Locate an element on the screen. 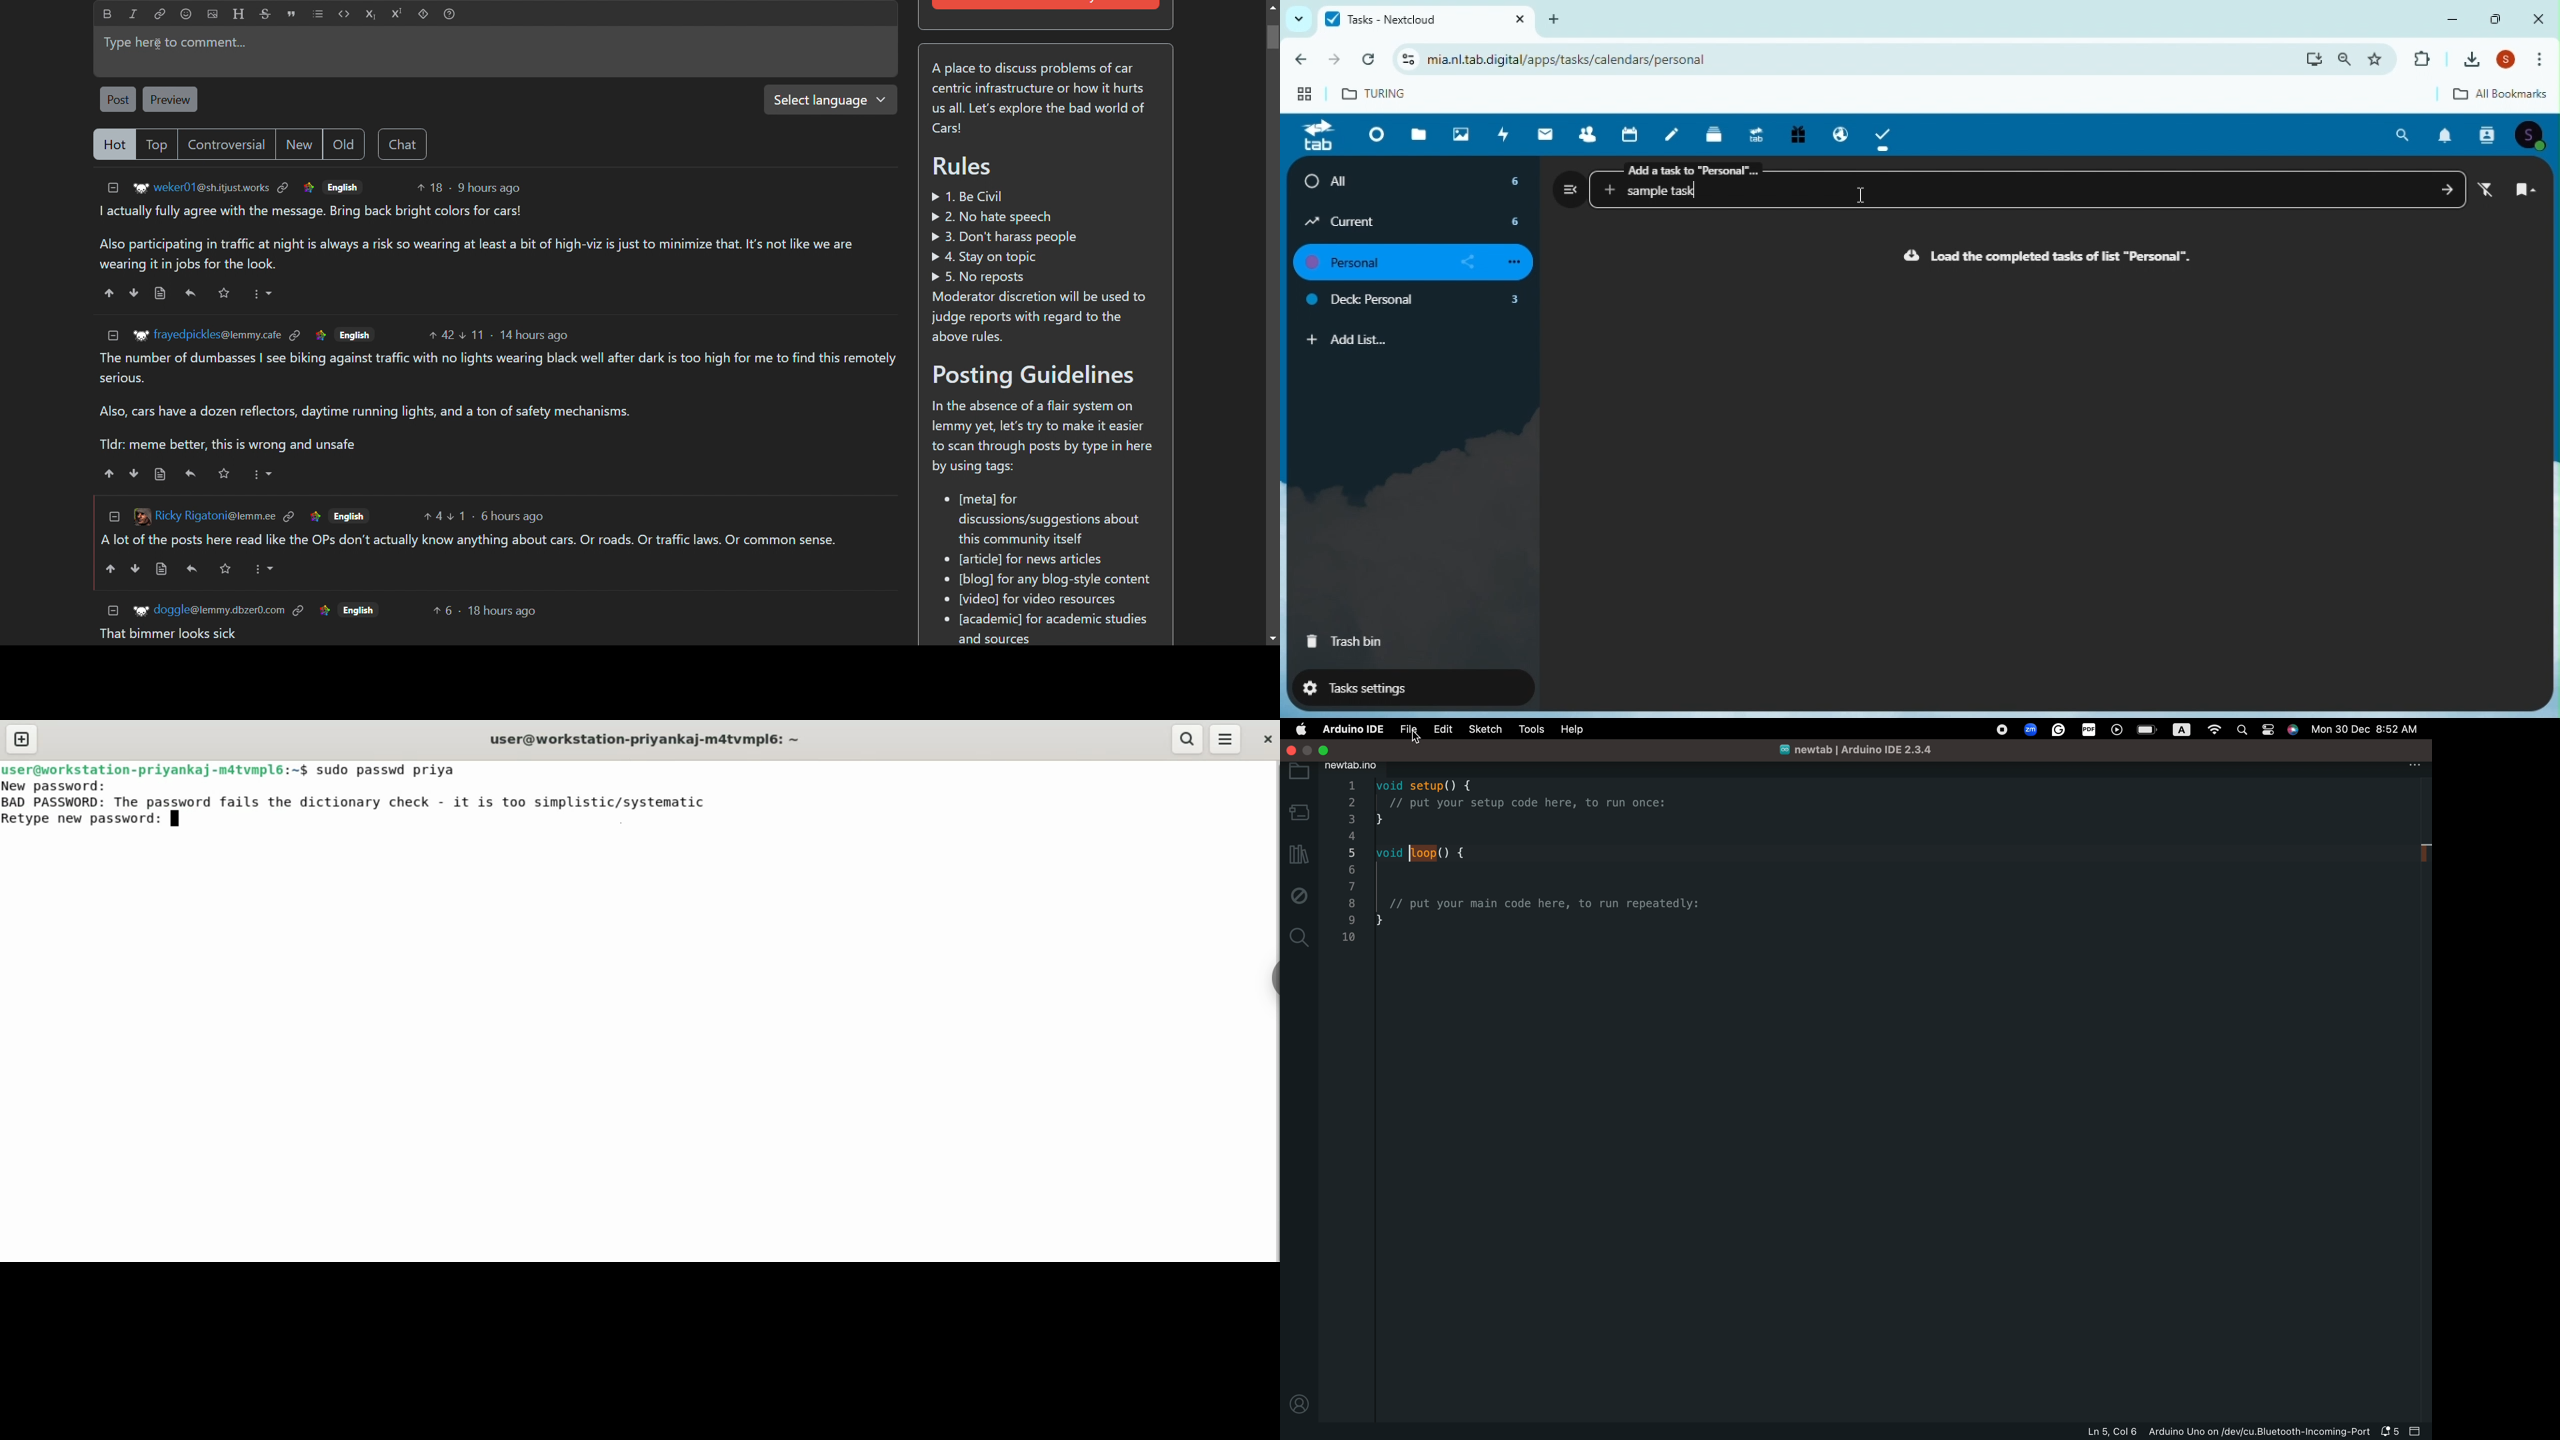  scroll up is located at coordinates (1271, 7).